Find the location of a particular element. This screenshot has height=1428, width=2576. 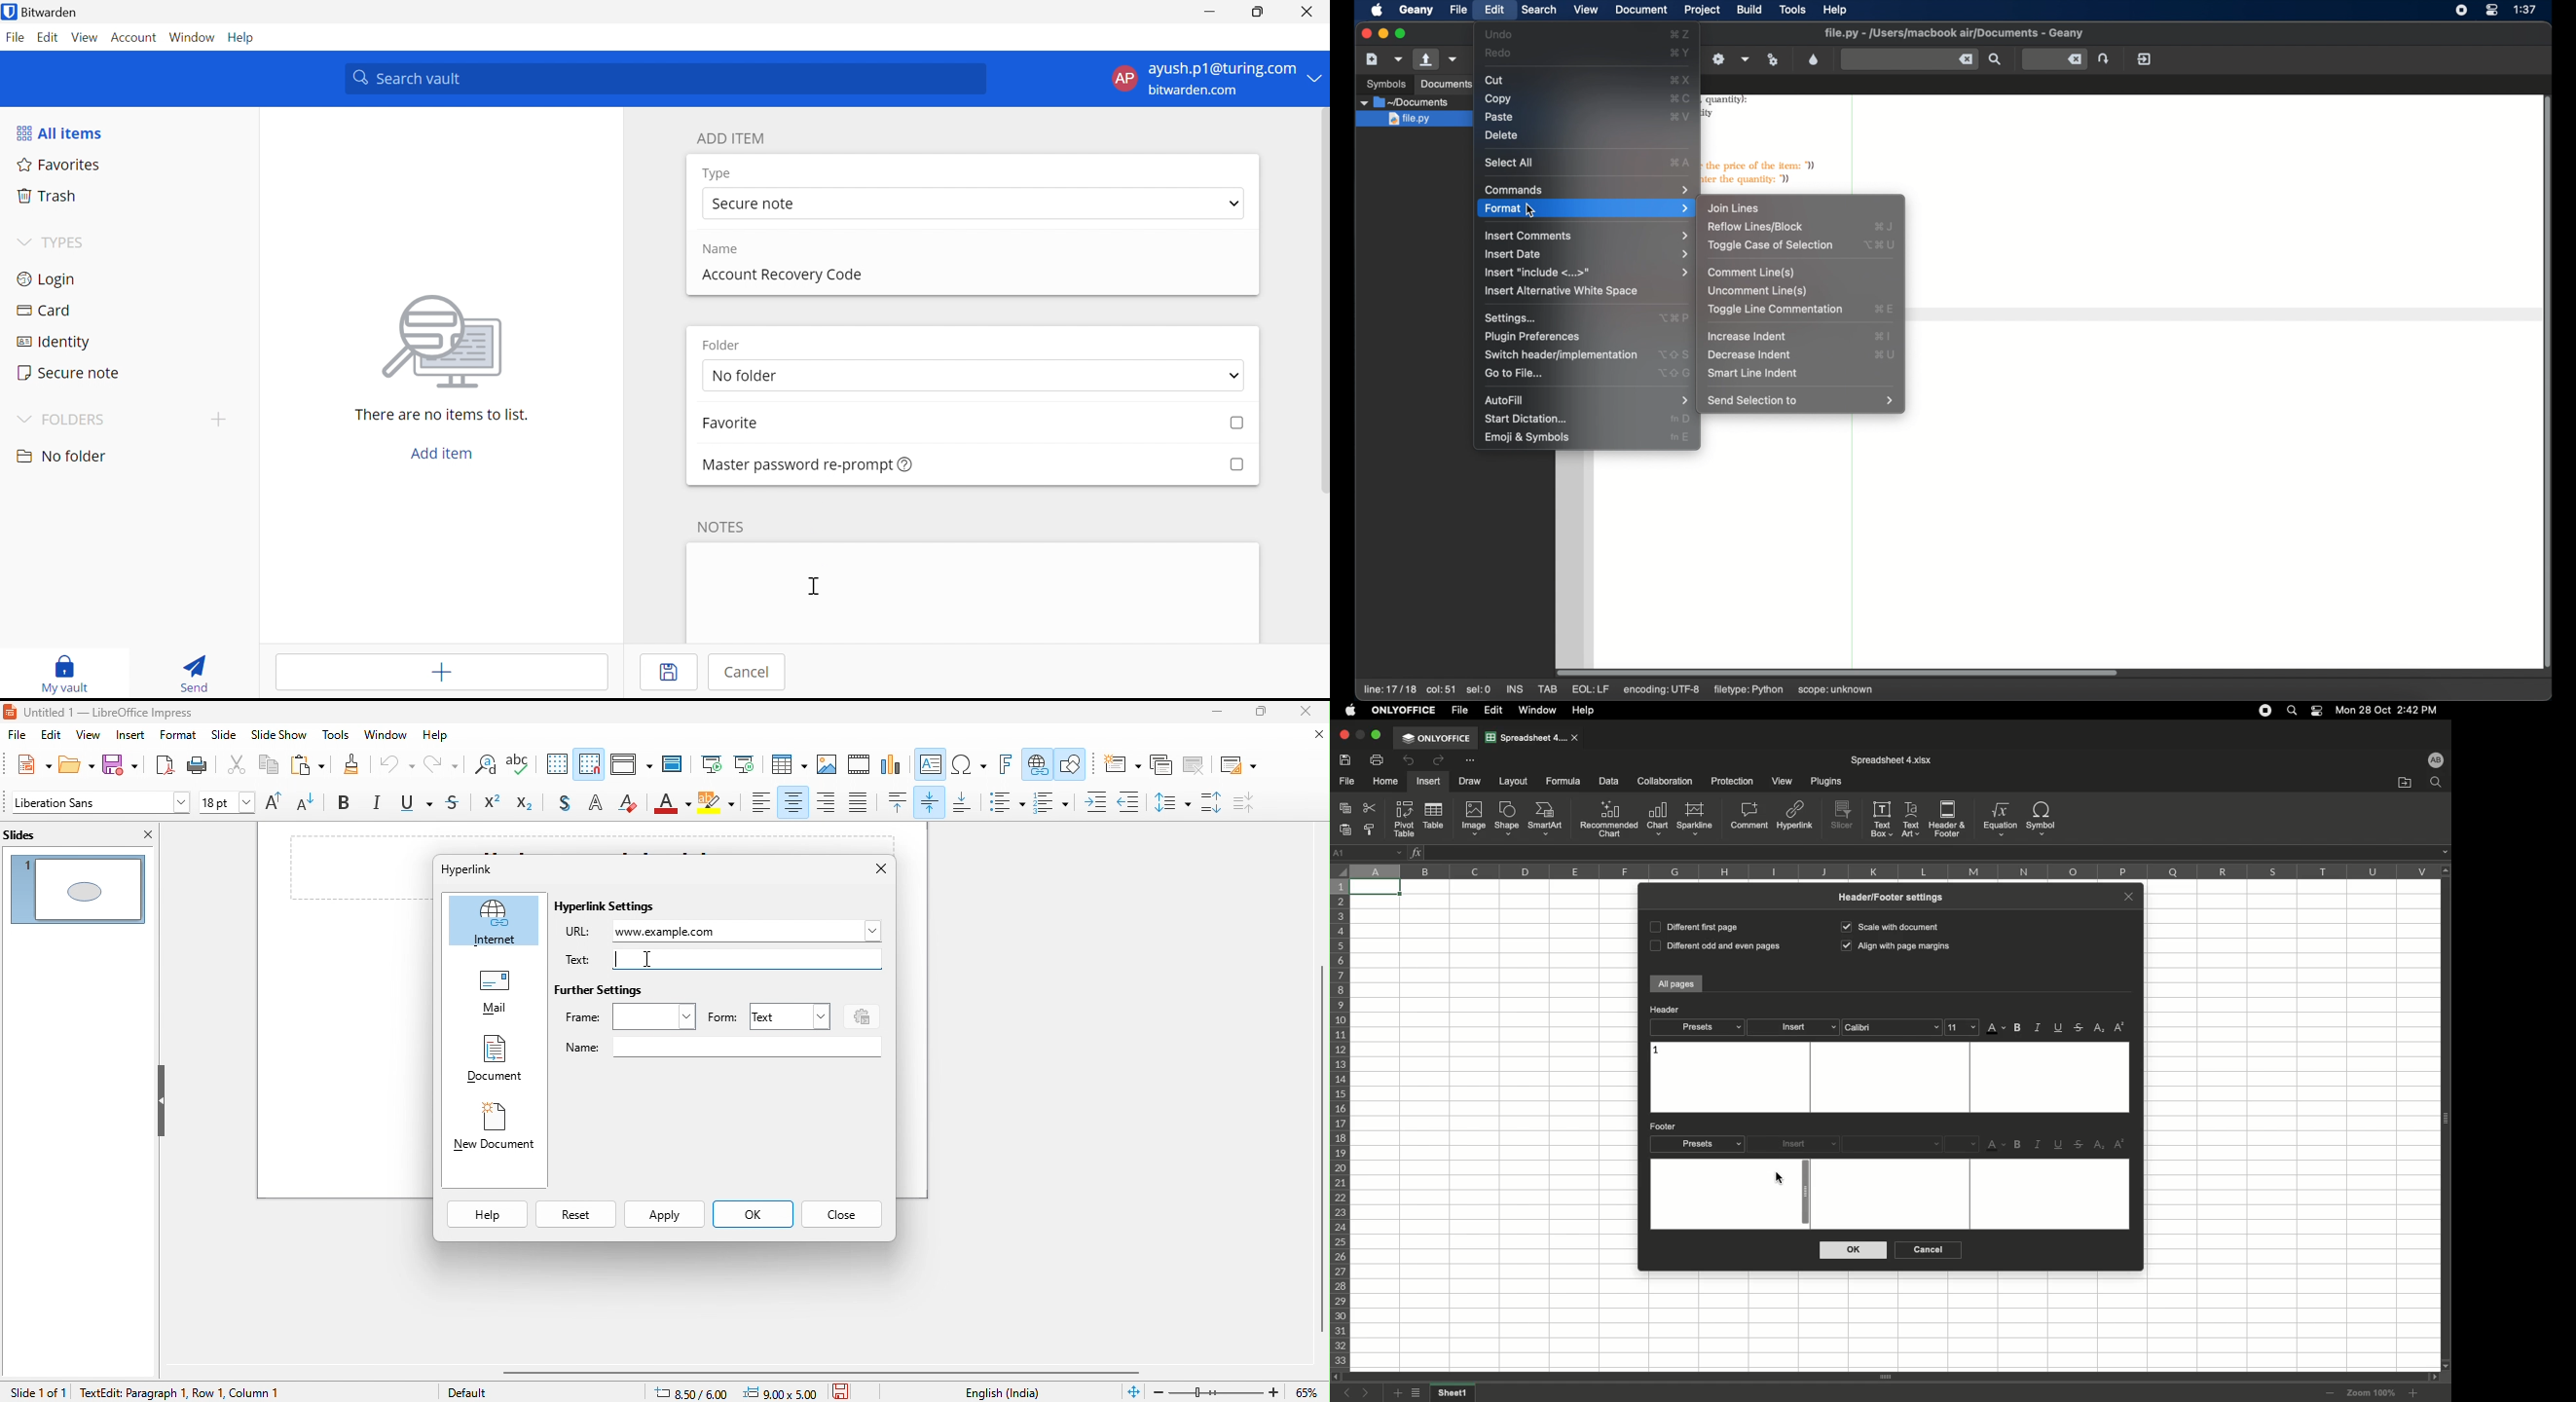

Save is located at coordinates (673, 673).